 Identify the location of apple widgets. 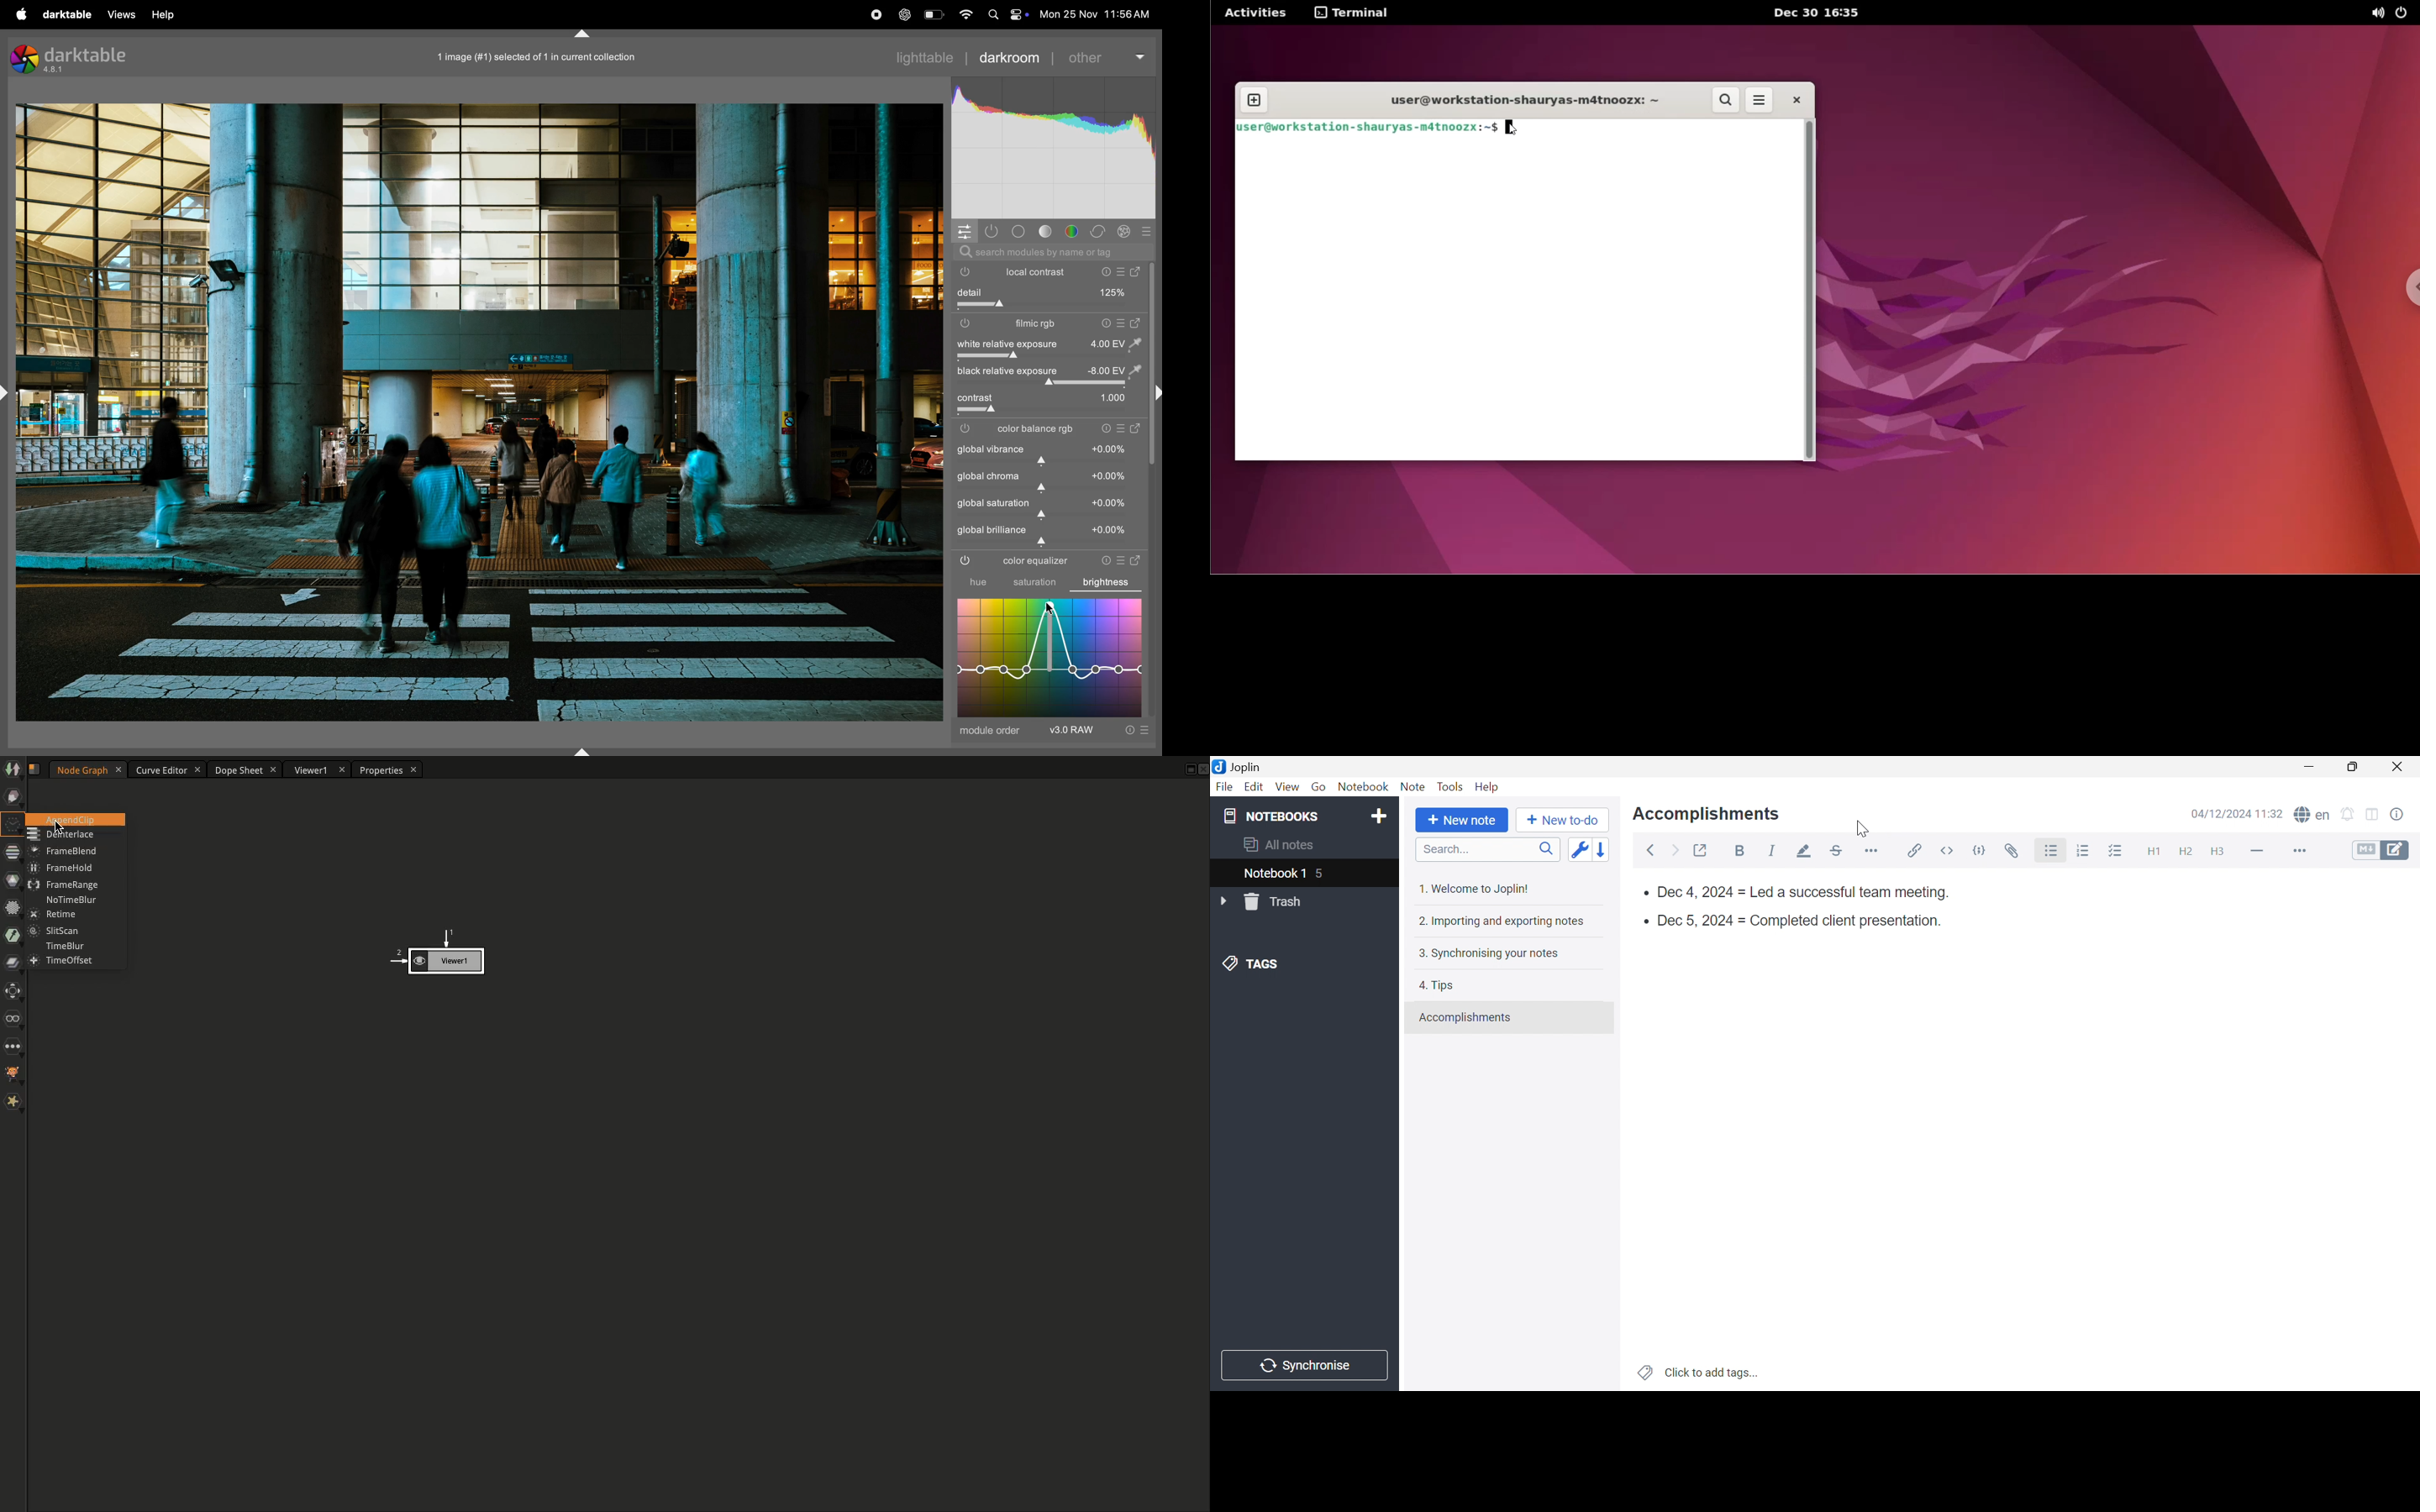
(1006, 14).